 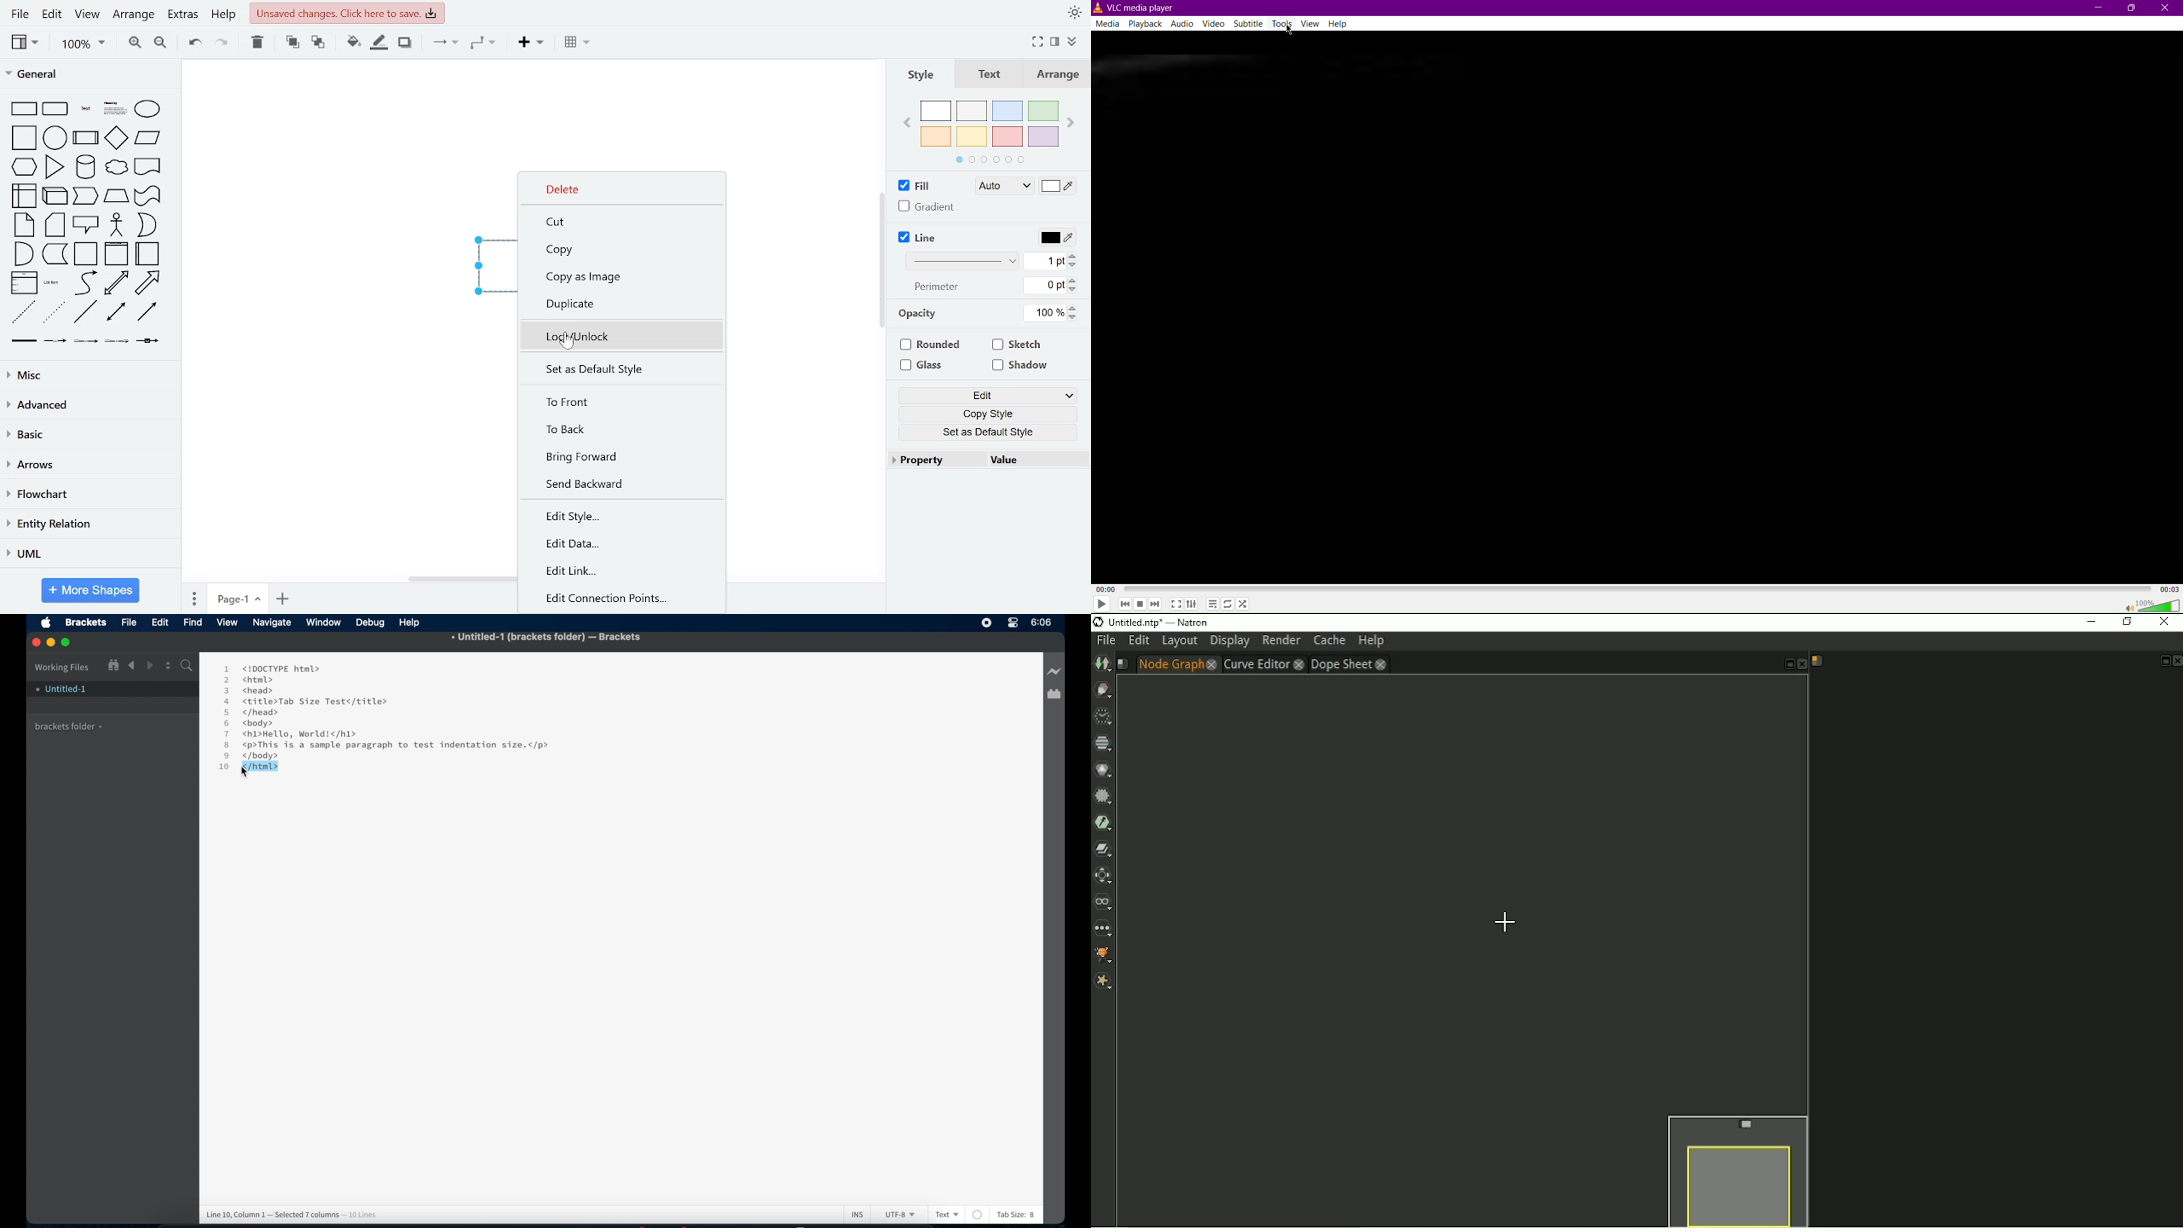 I want to click on red, so click(x=1008, y=136).